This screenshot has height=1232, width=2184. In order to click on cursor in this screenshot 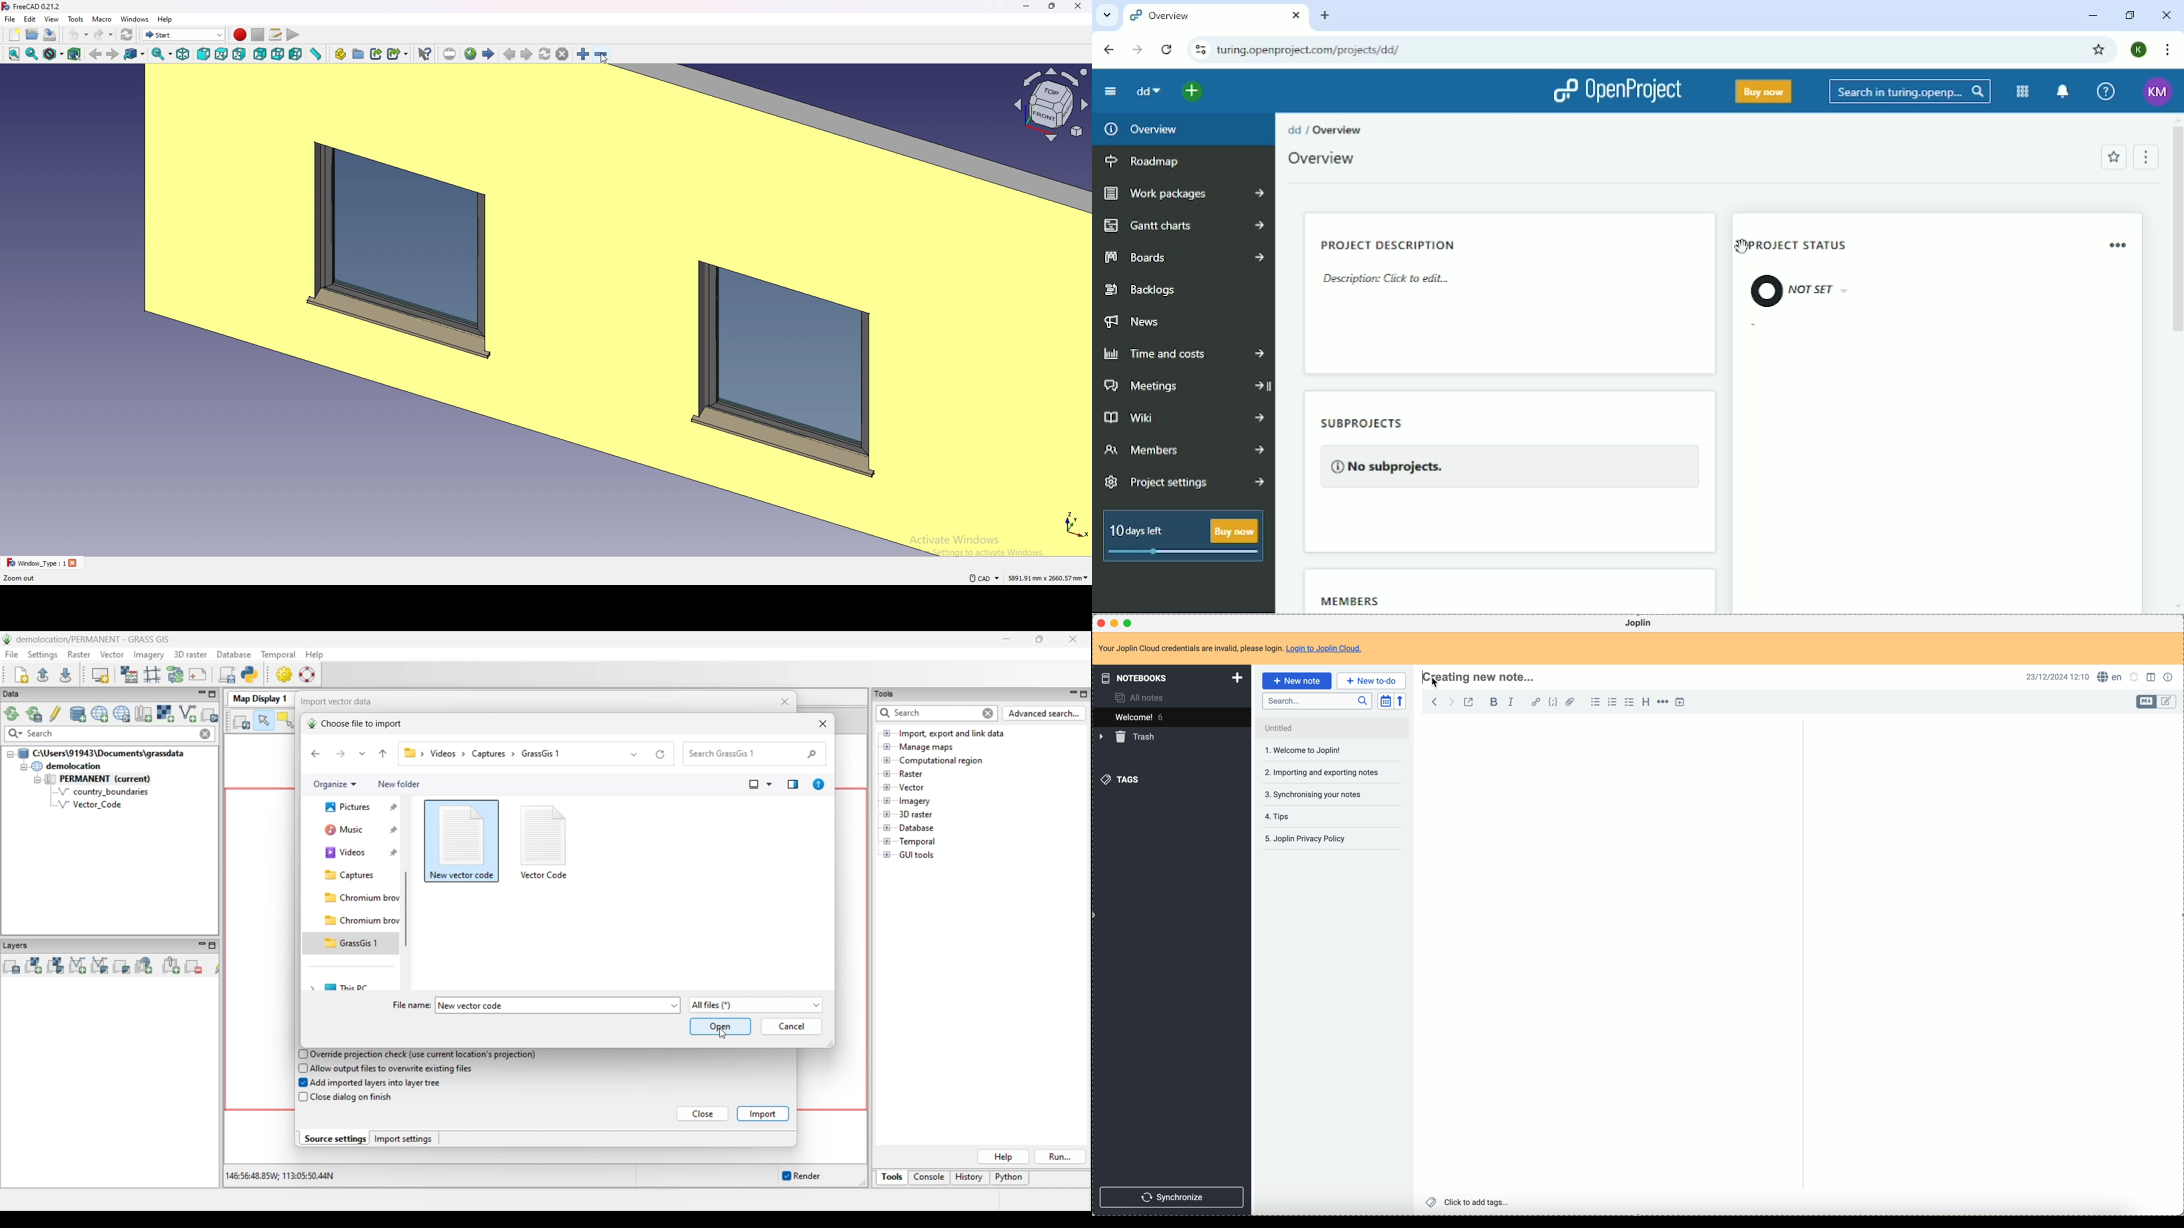, I will do `click(605, 59)`.